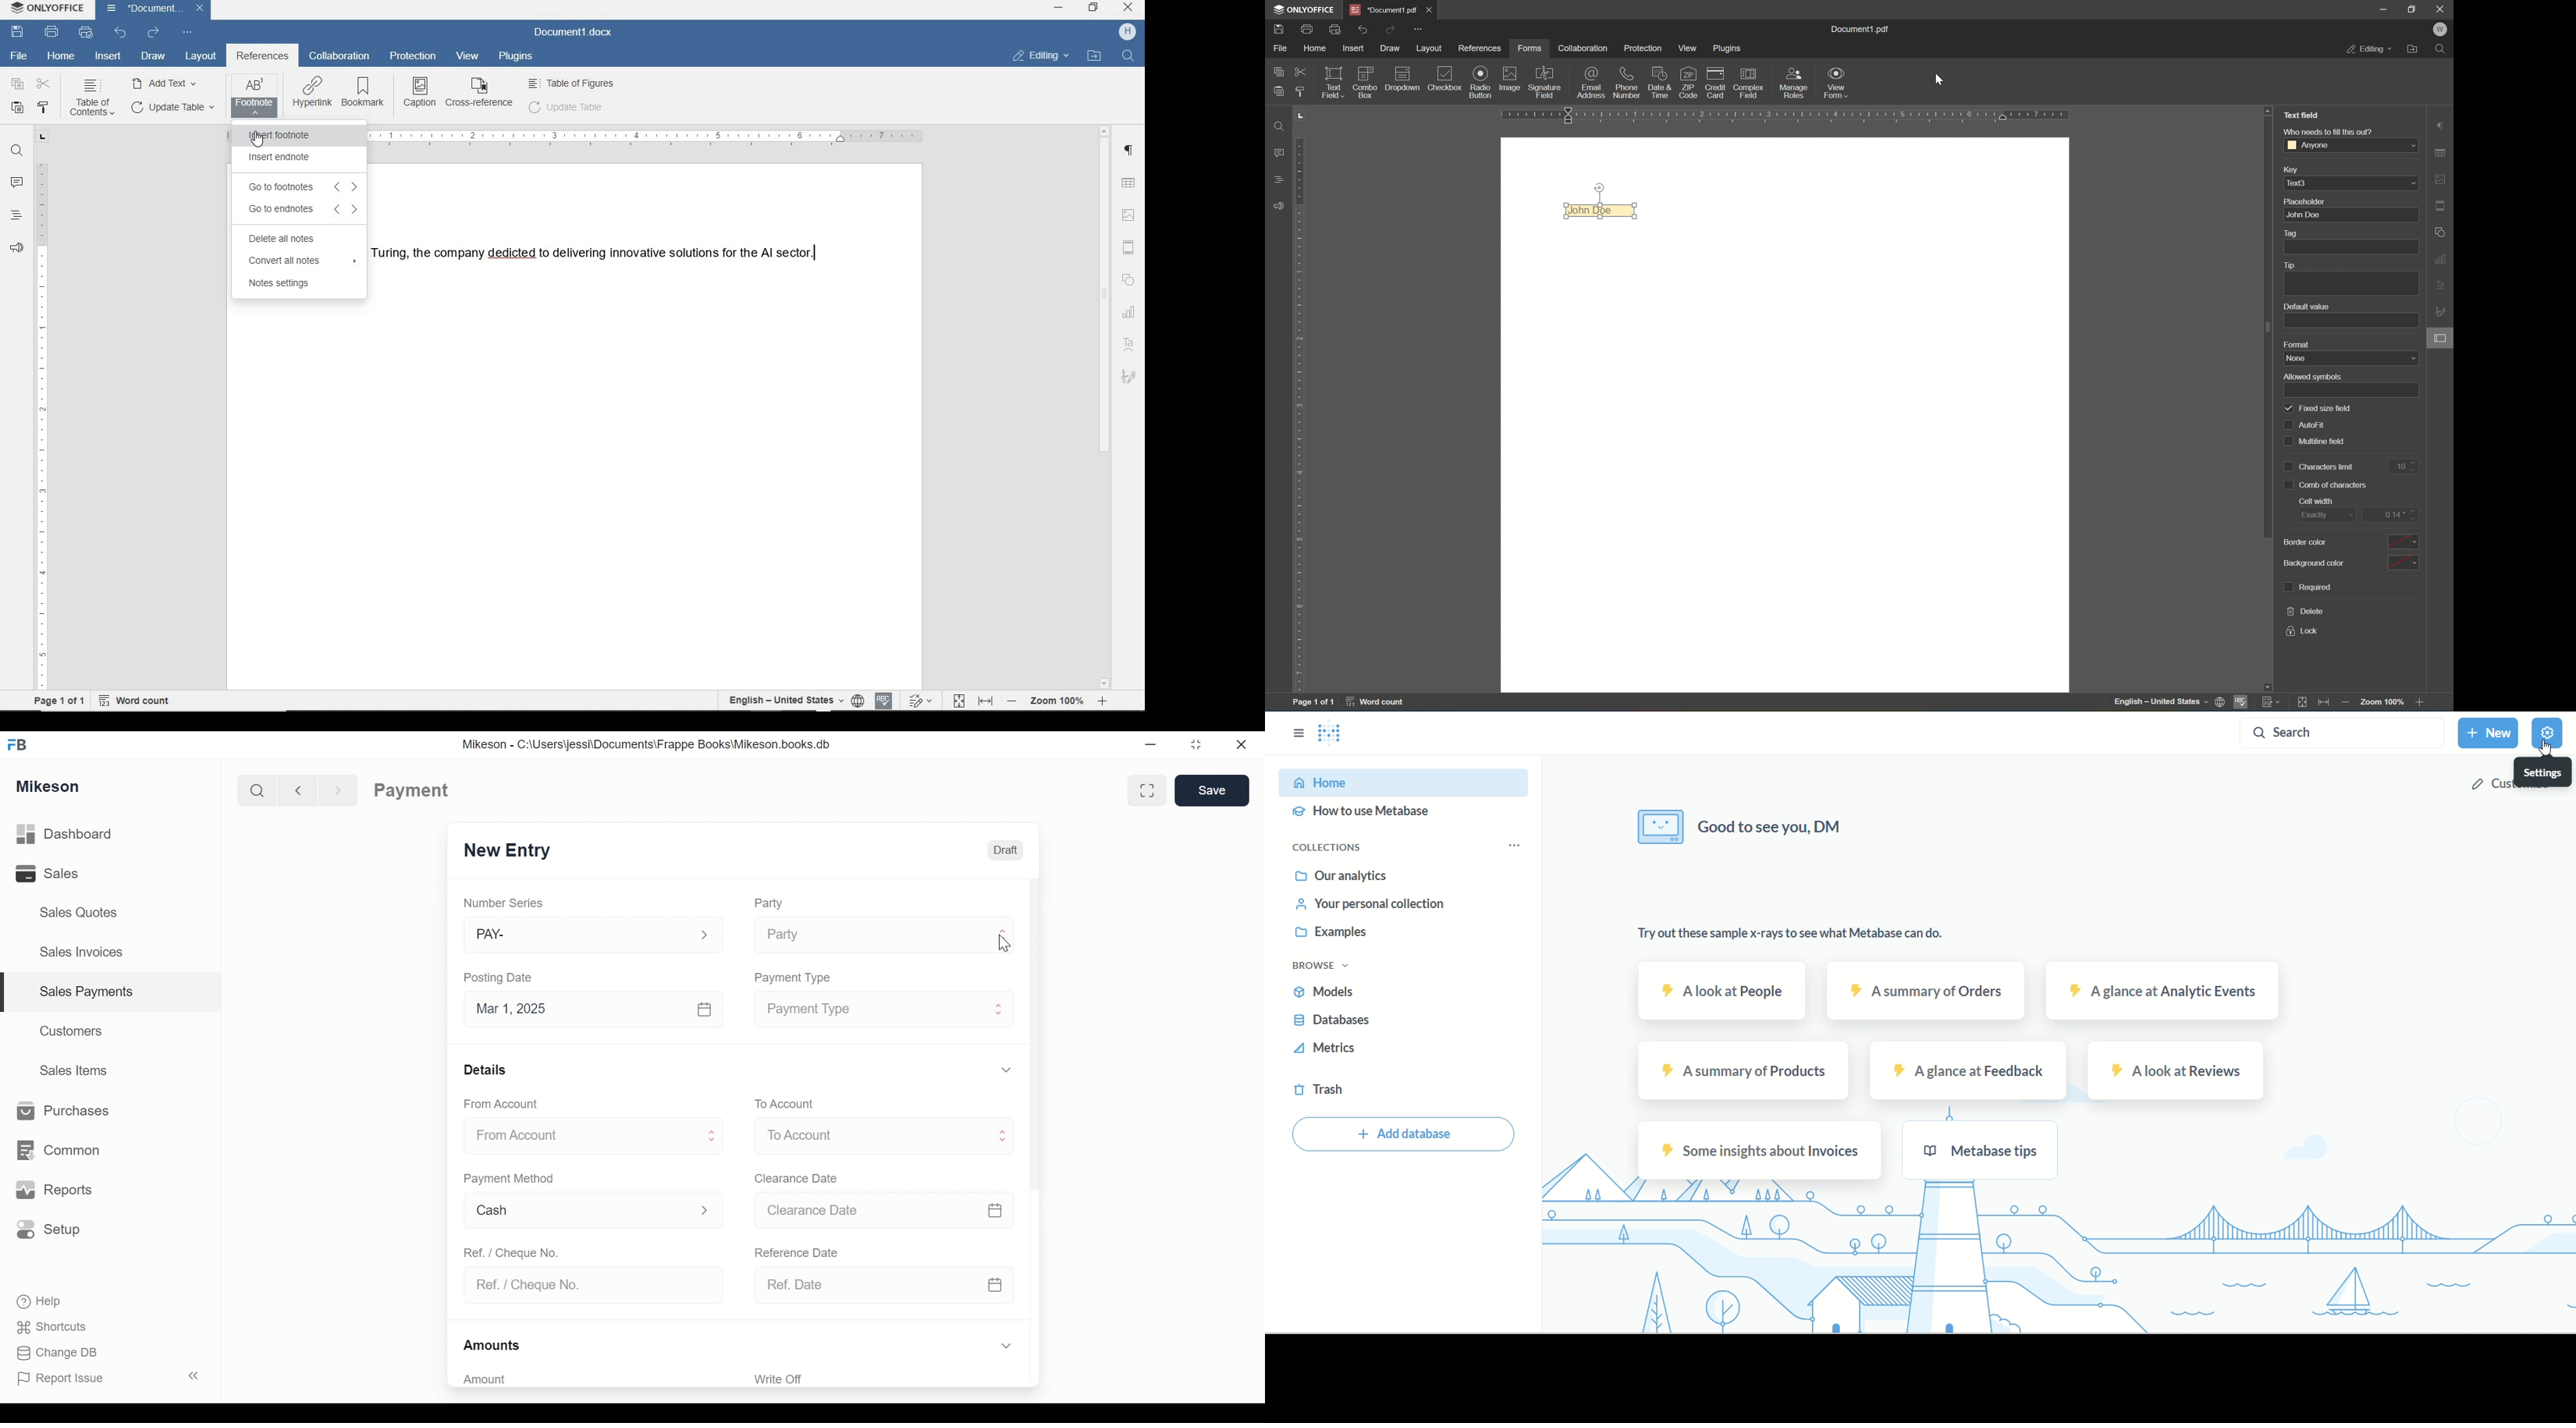 The width and height of the screenshot is (2576, 1428). What do you see at coordinates (1006, 1068) in the screenshot?
I see `Hide` at bounding box center [1006, 1068].